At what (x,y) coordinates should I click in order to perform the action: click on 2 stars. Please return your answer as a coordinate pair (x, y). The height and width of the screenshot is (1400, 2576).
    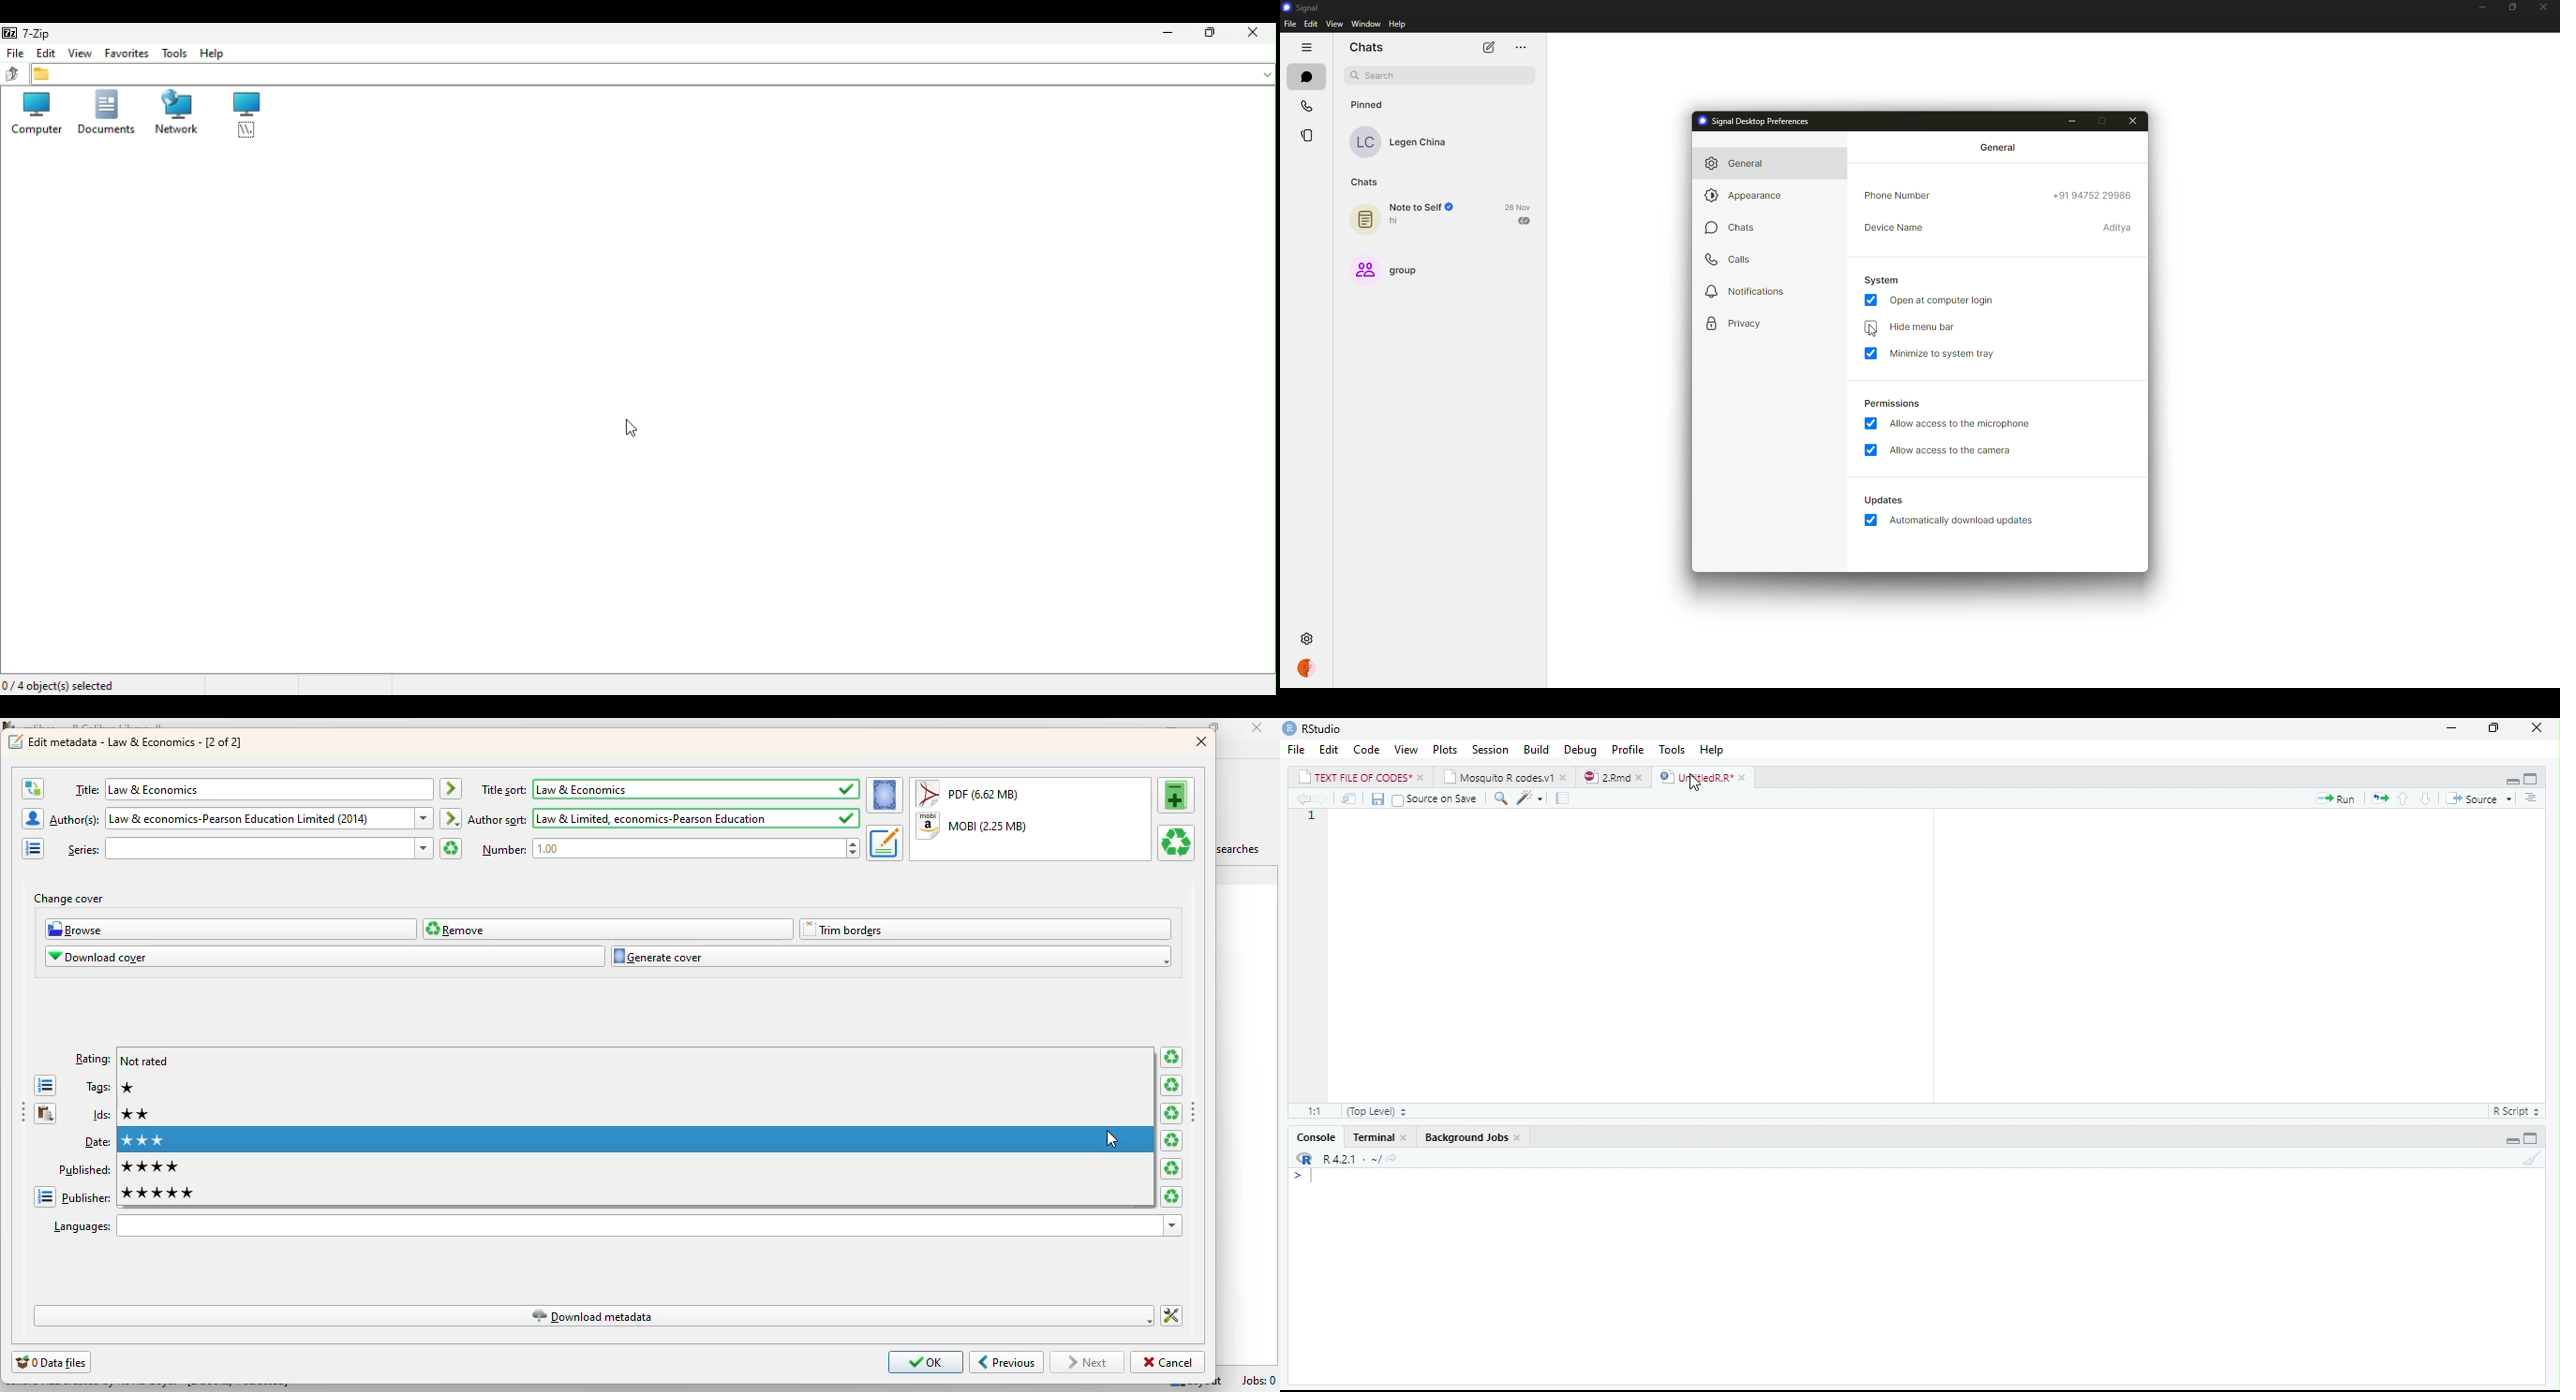
    Looking at the image, I should click on (139, 1115).